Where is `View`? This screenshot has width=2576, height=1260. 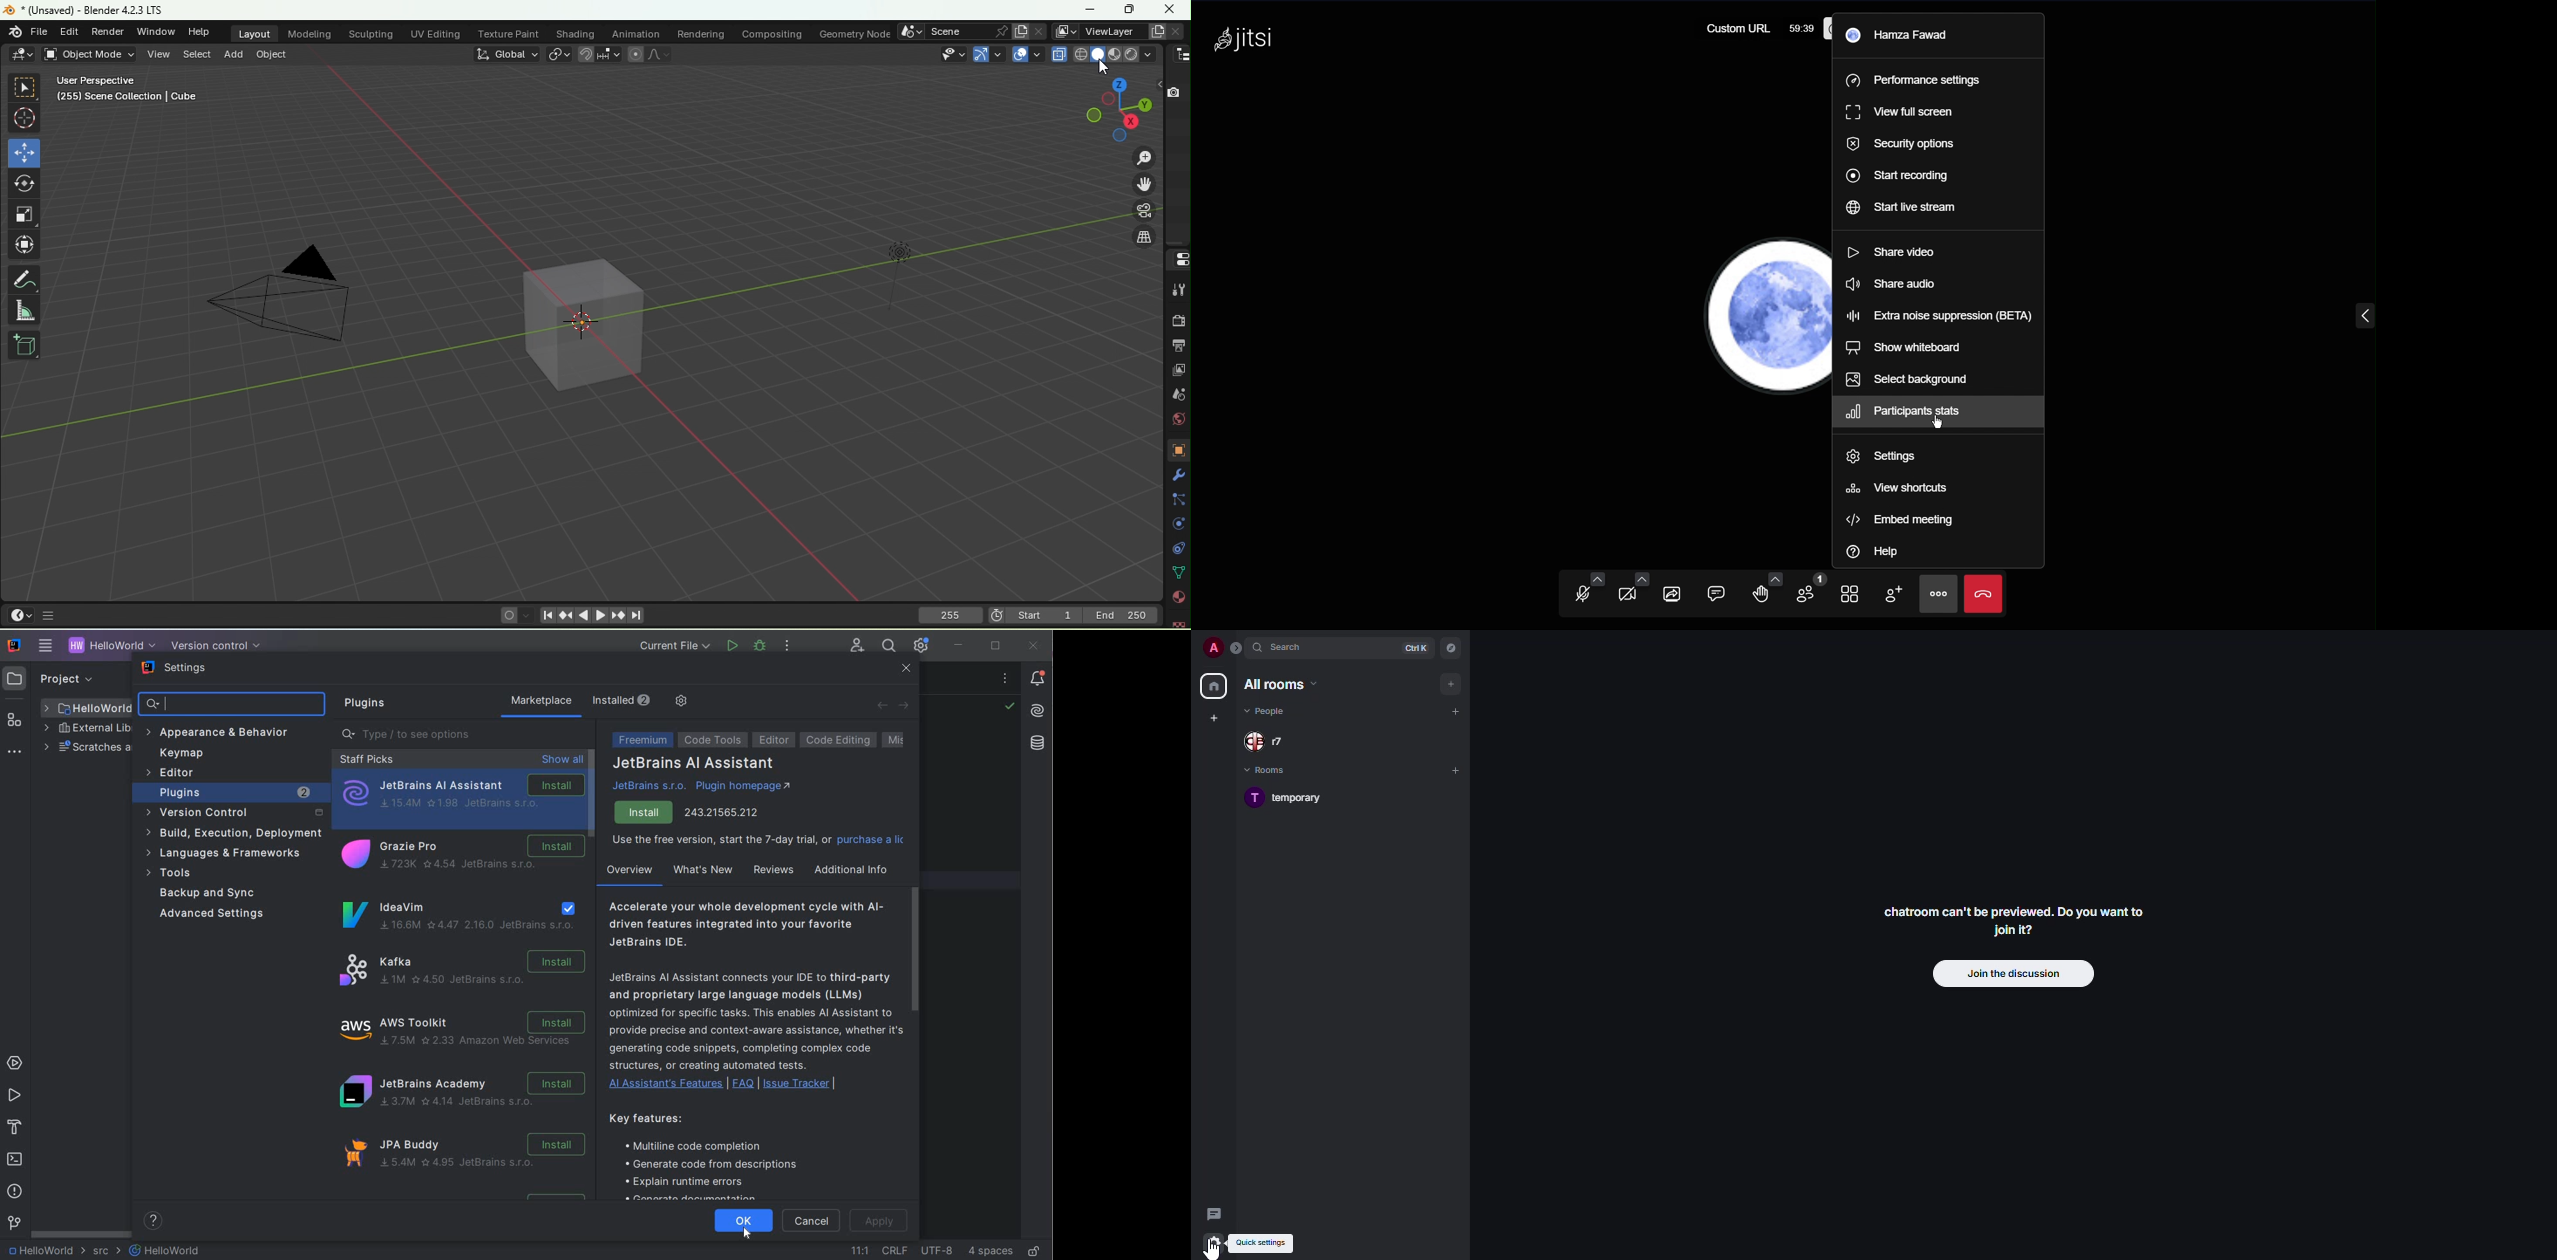 View is located at coordinates (159, 55).